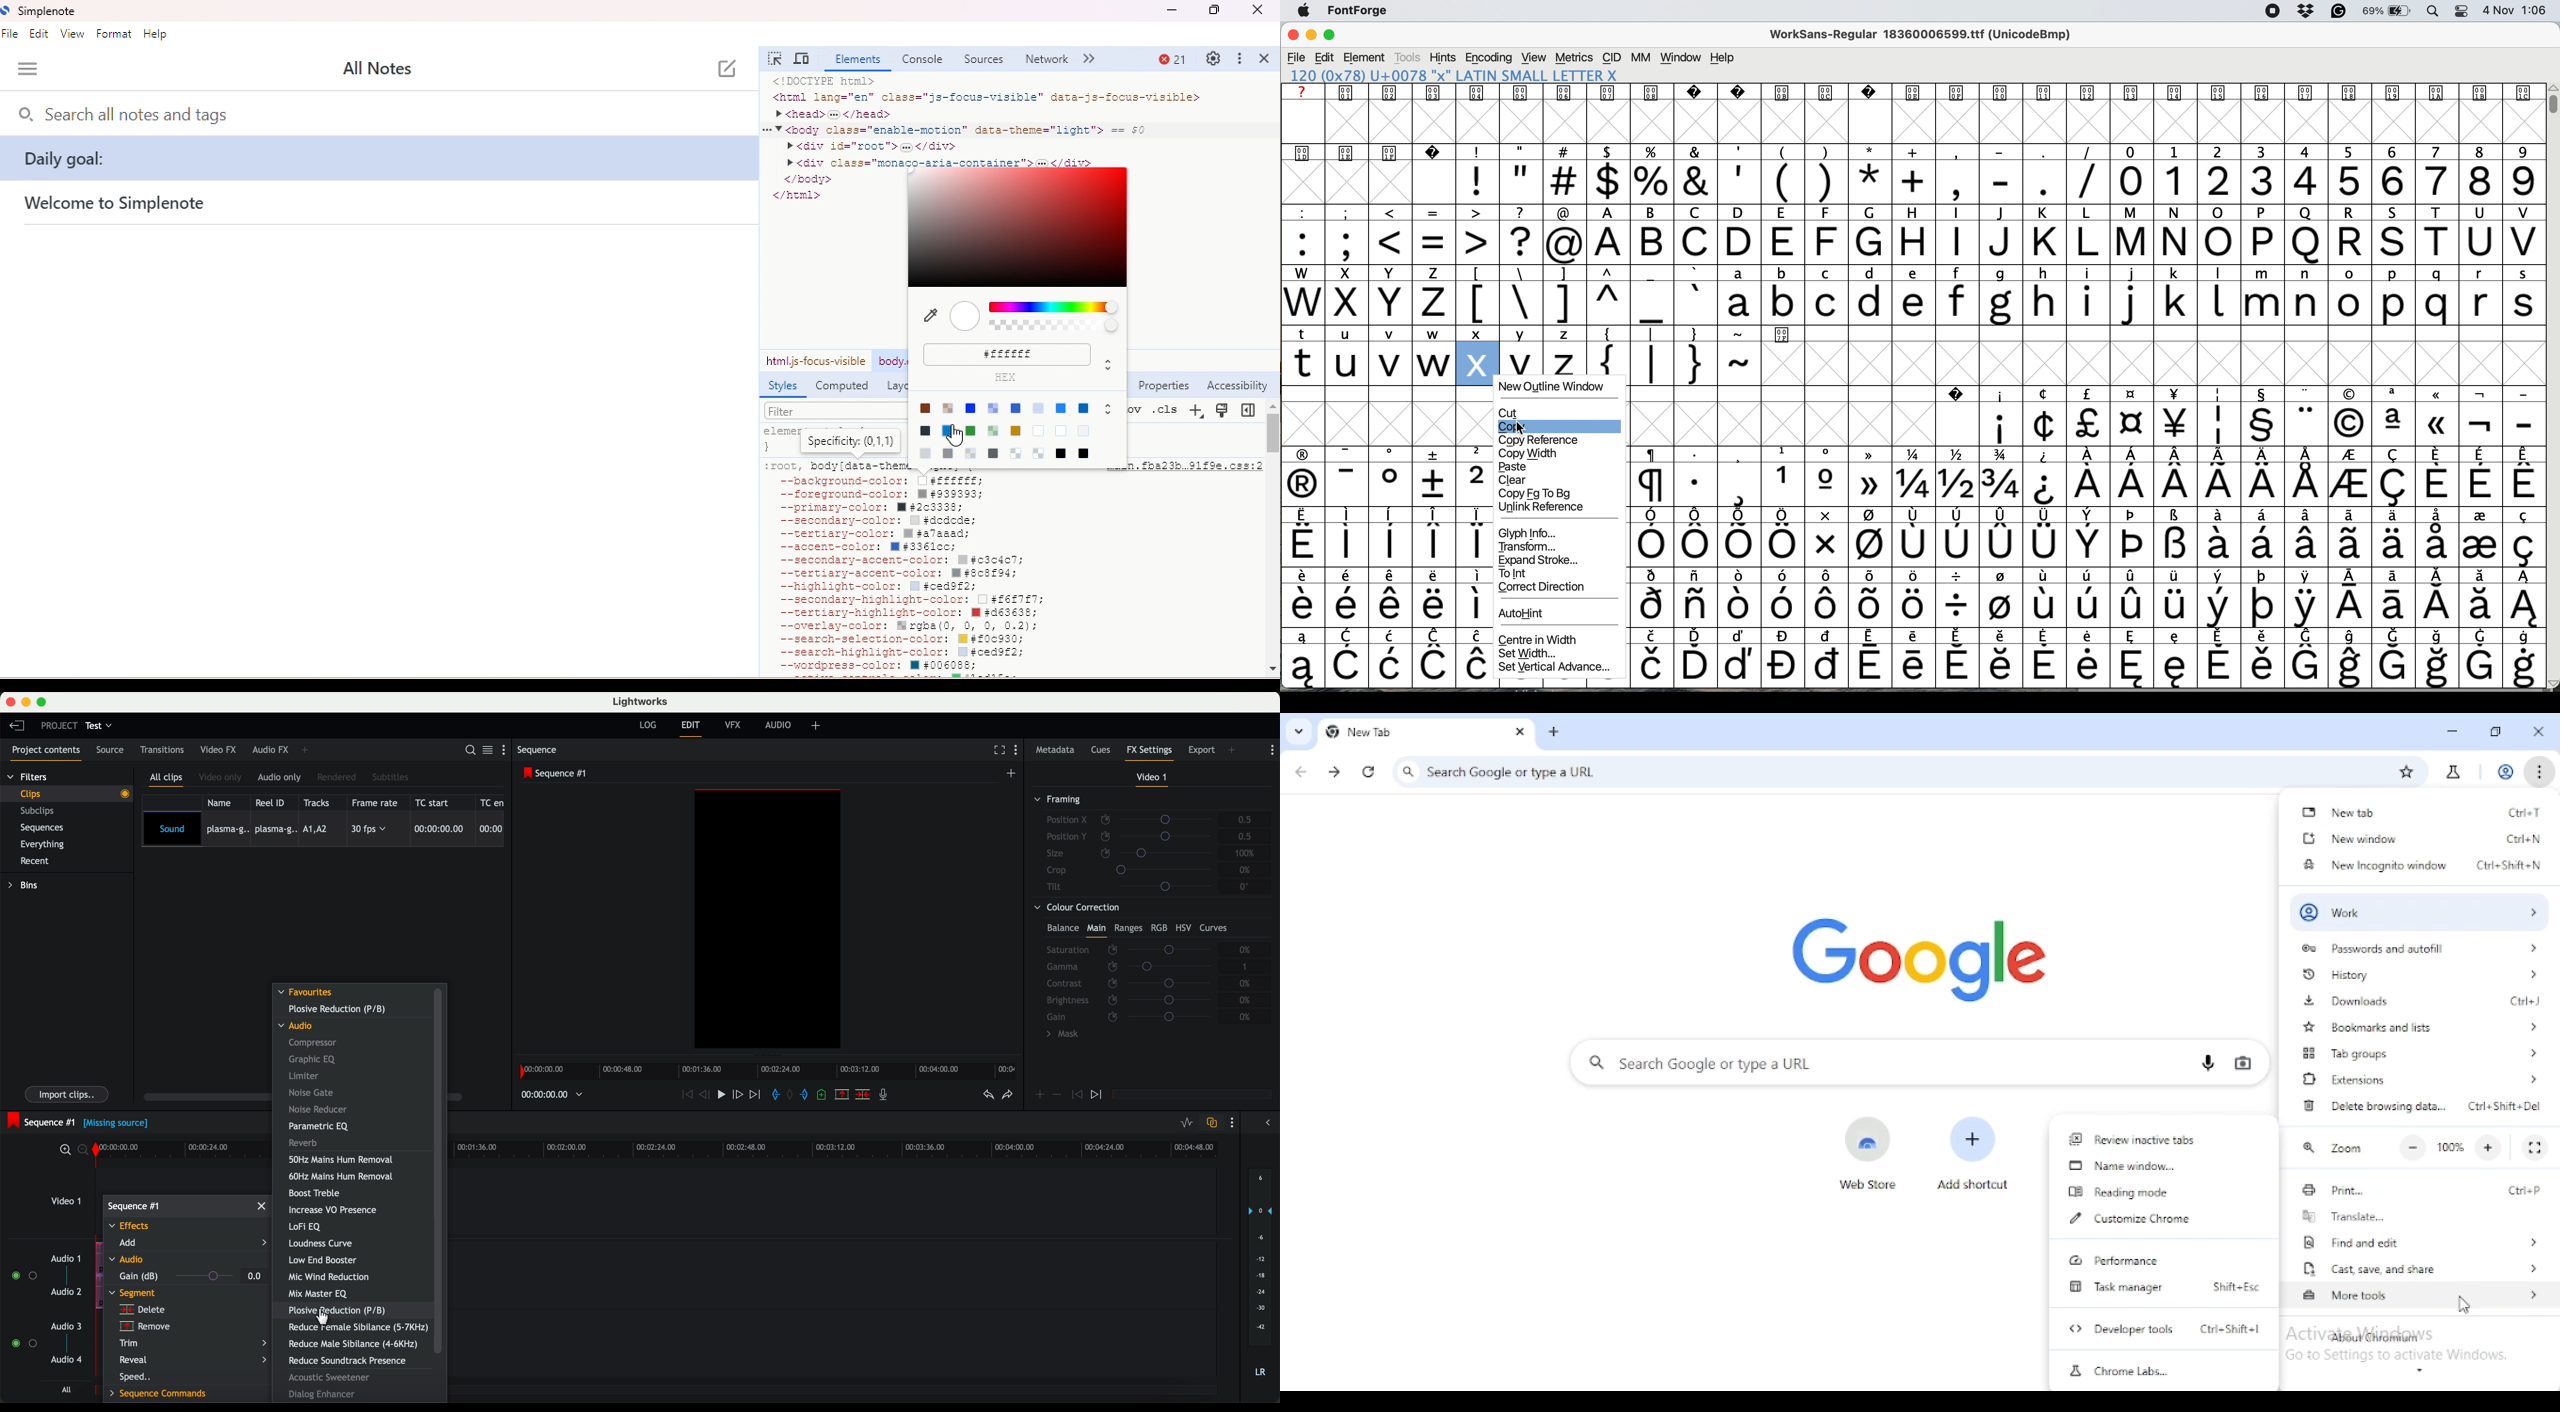 The height and width of the screenshot is (1428, 2576). What do you see at coordinates (1488, 57) in the screenshot?
I see `encoding` at bounding box center [1488, 57].